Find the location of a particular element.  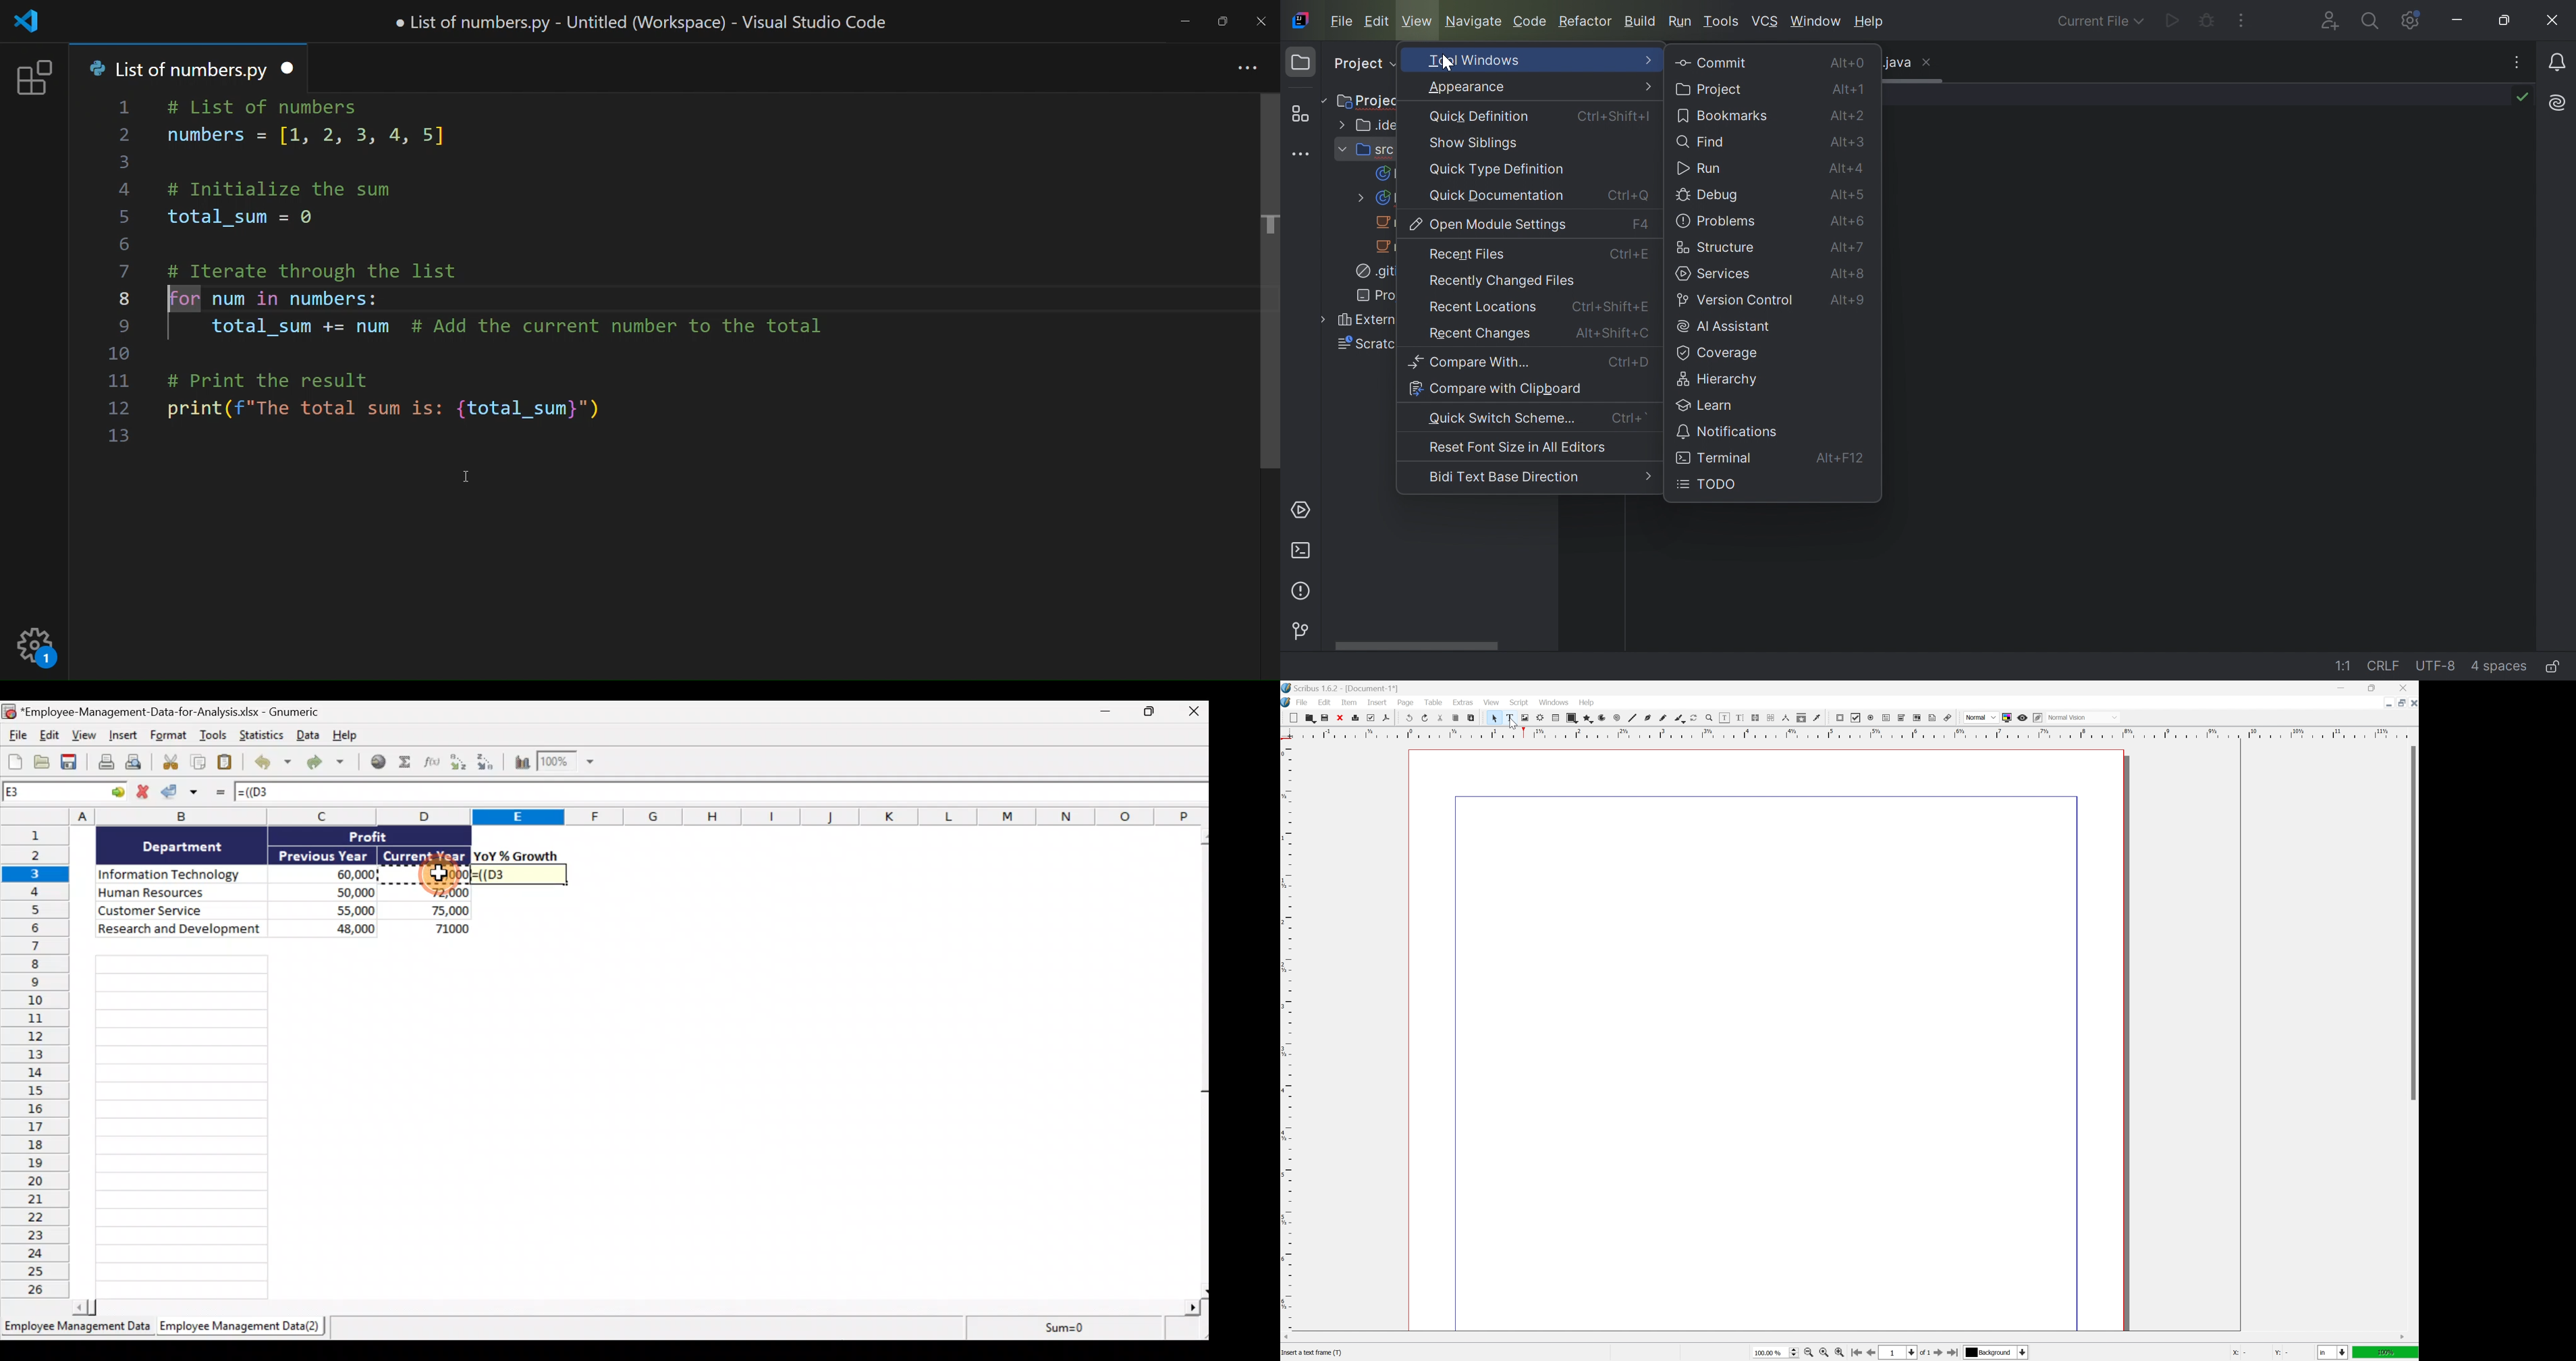

spiral is located at coordinates (1617, 719).